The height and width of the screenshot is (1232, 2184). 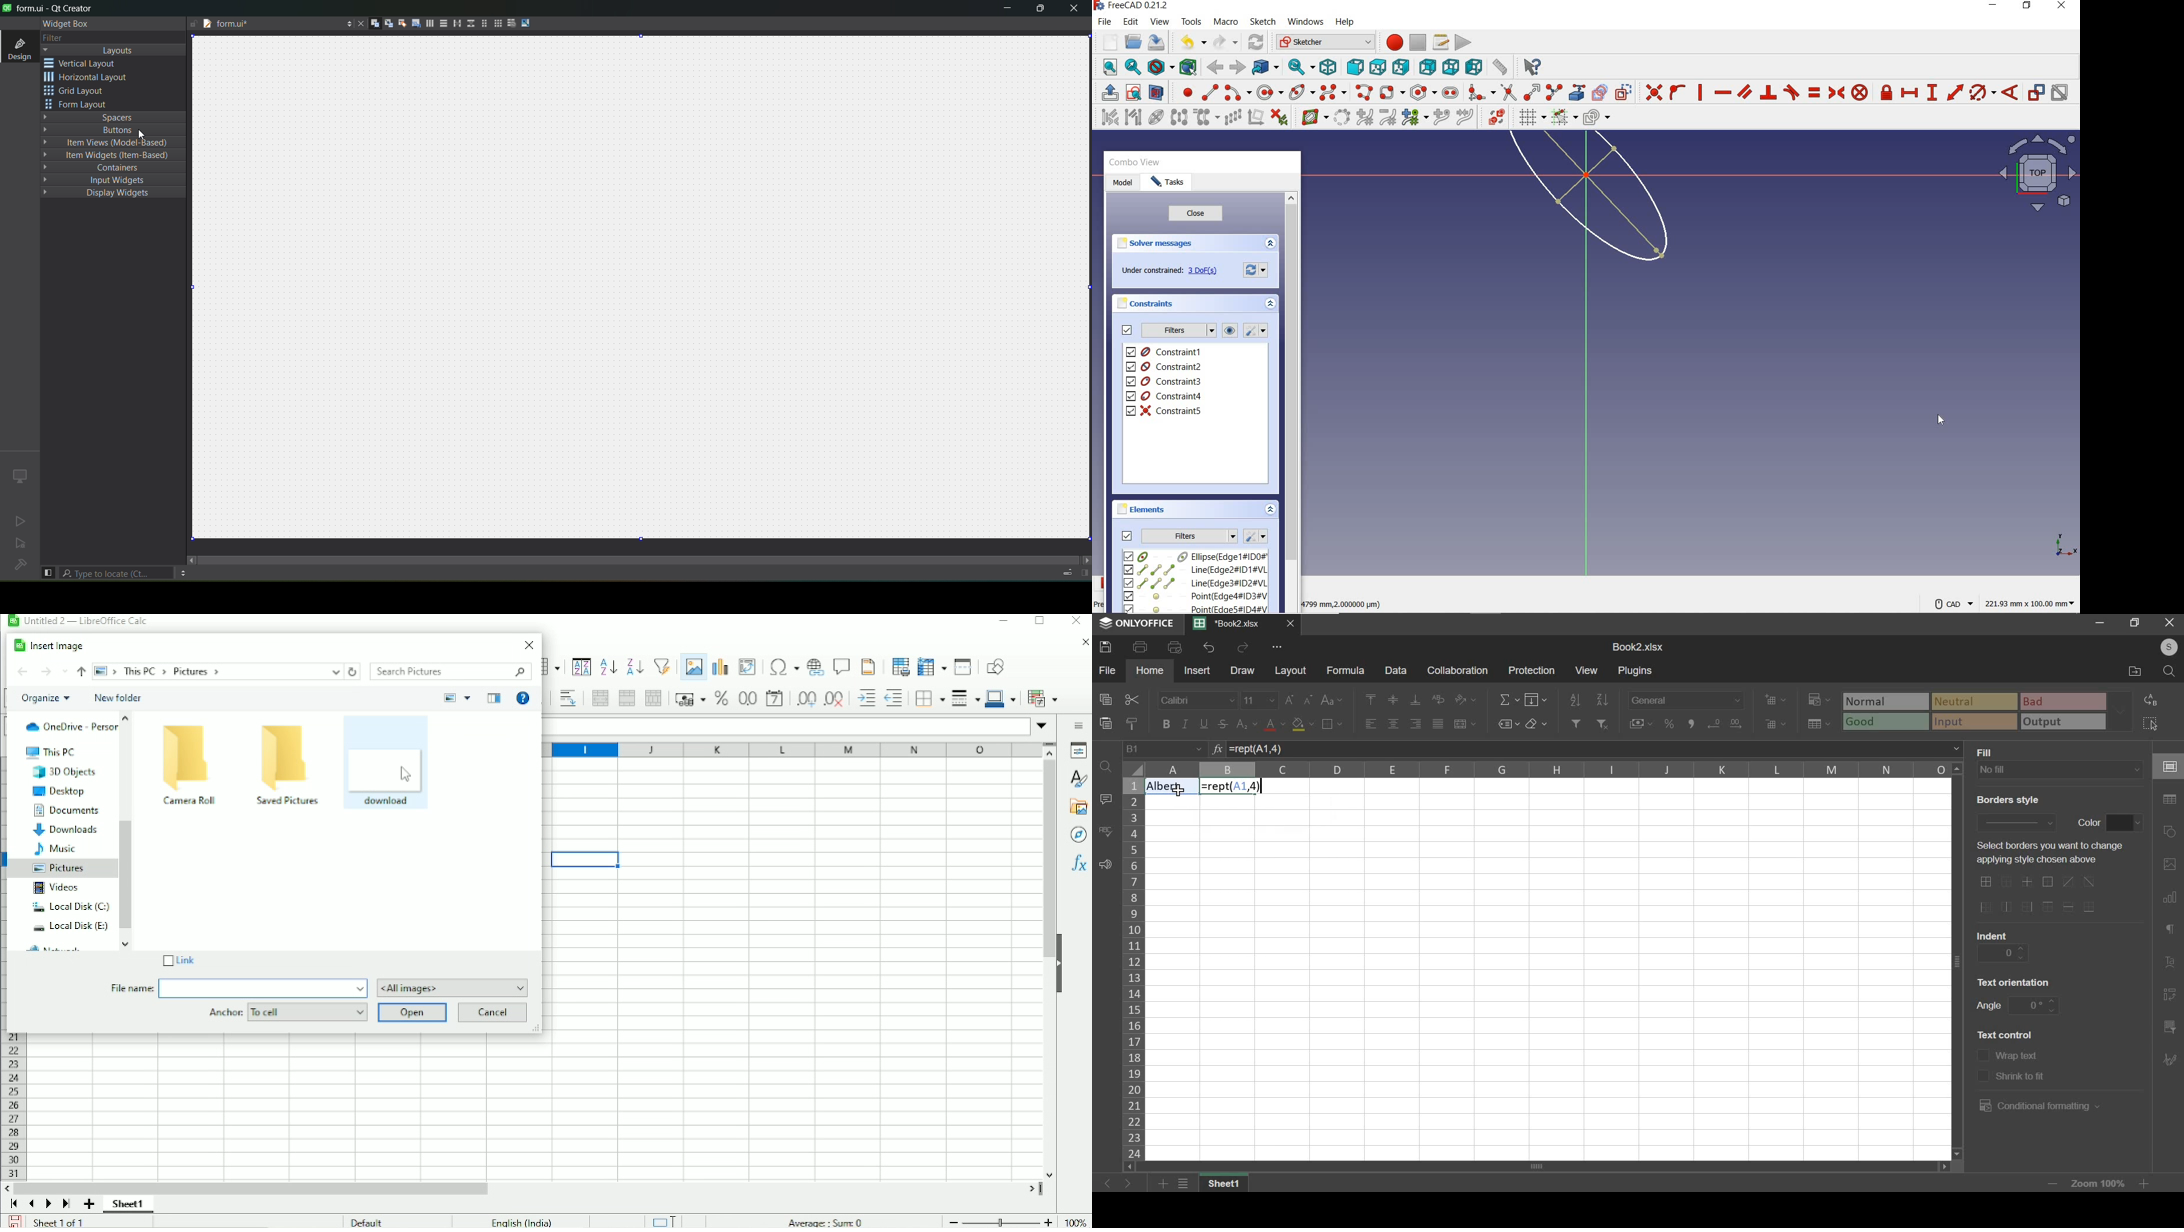 What do you see at coordinates (407, 777) in the screenshot?
I see `cursor` at bounding box center [407, 777].